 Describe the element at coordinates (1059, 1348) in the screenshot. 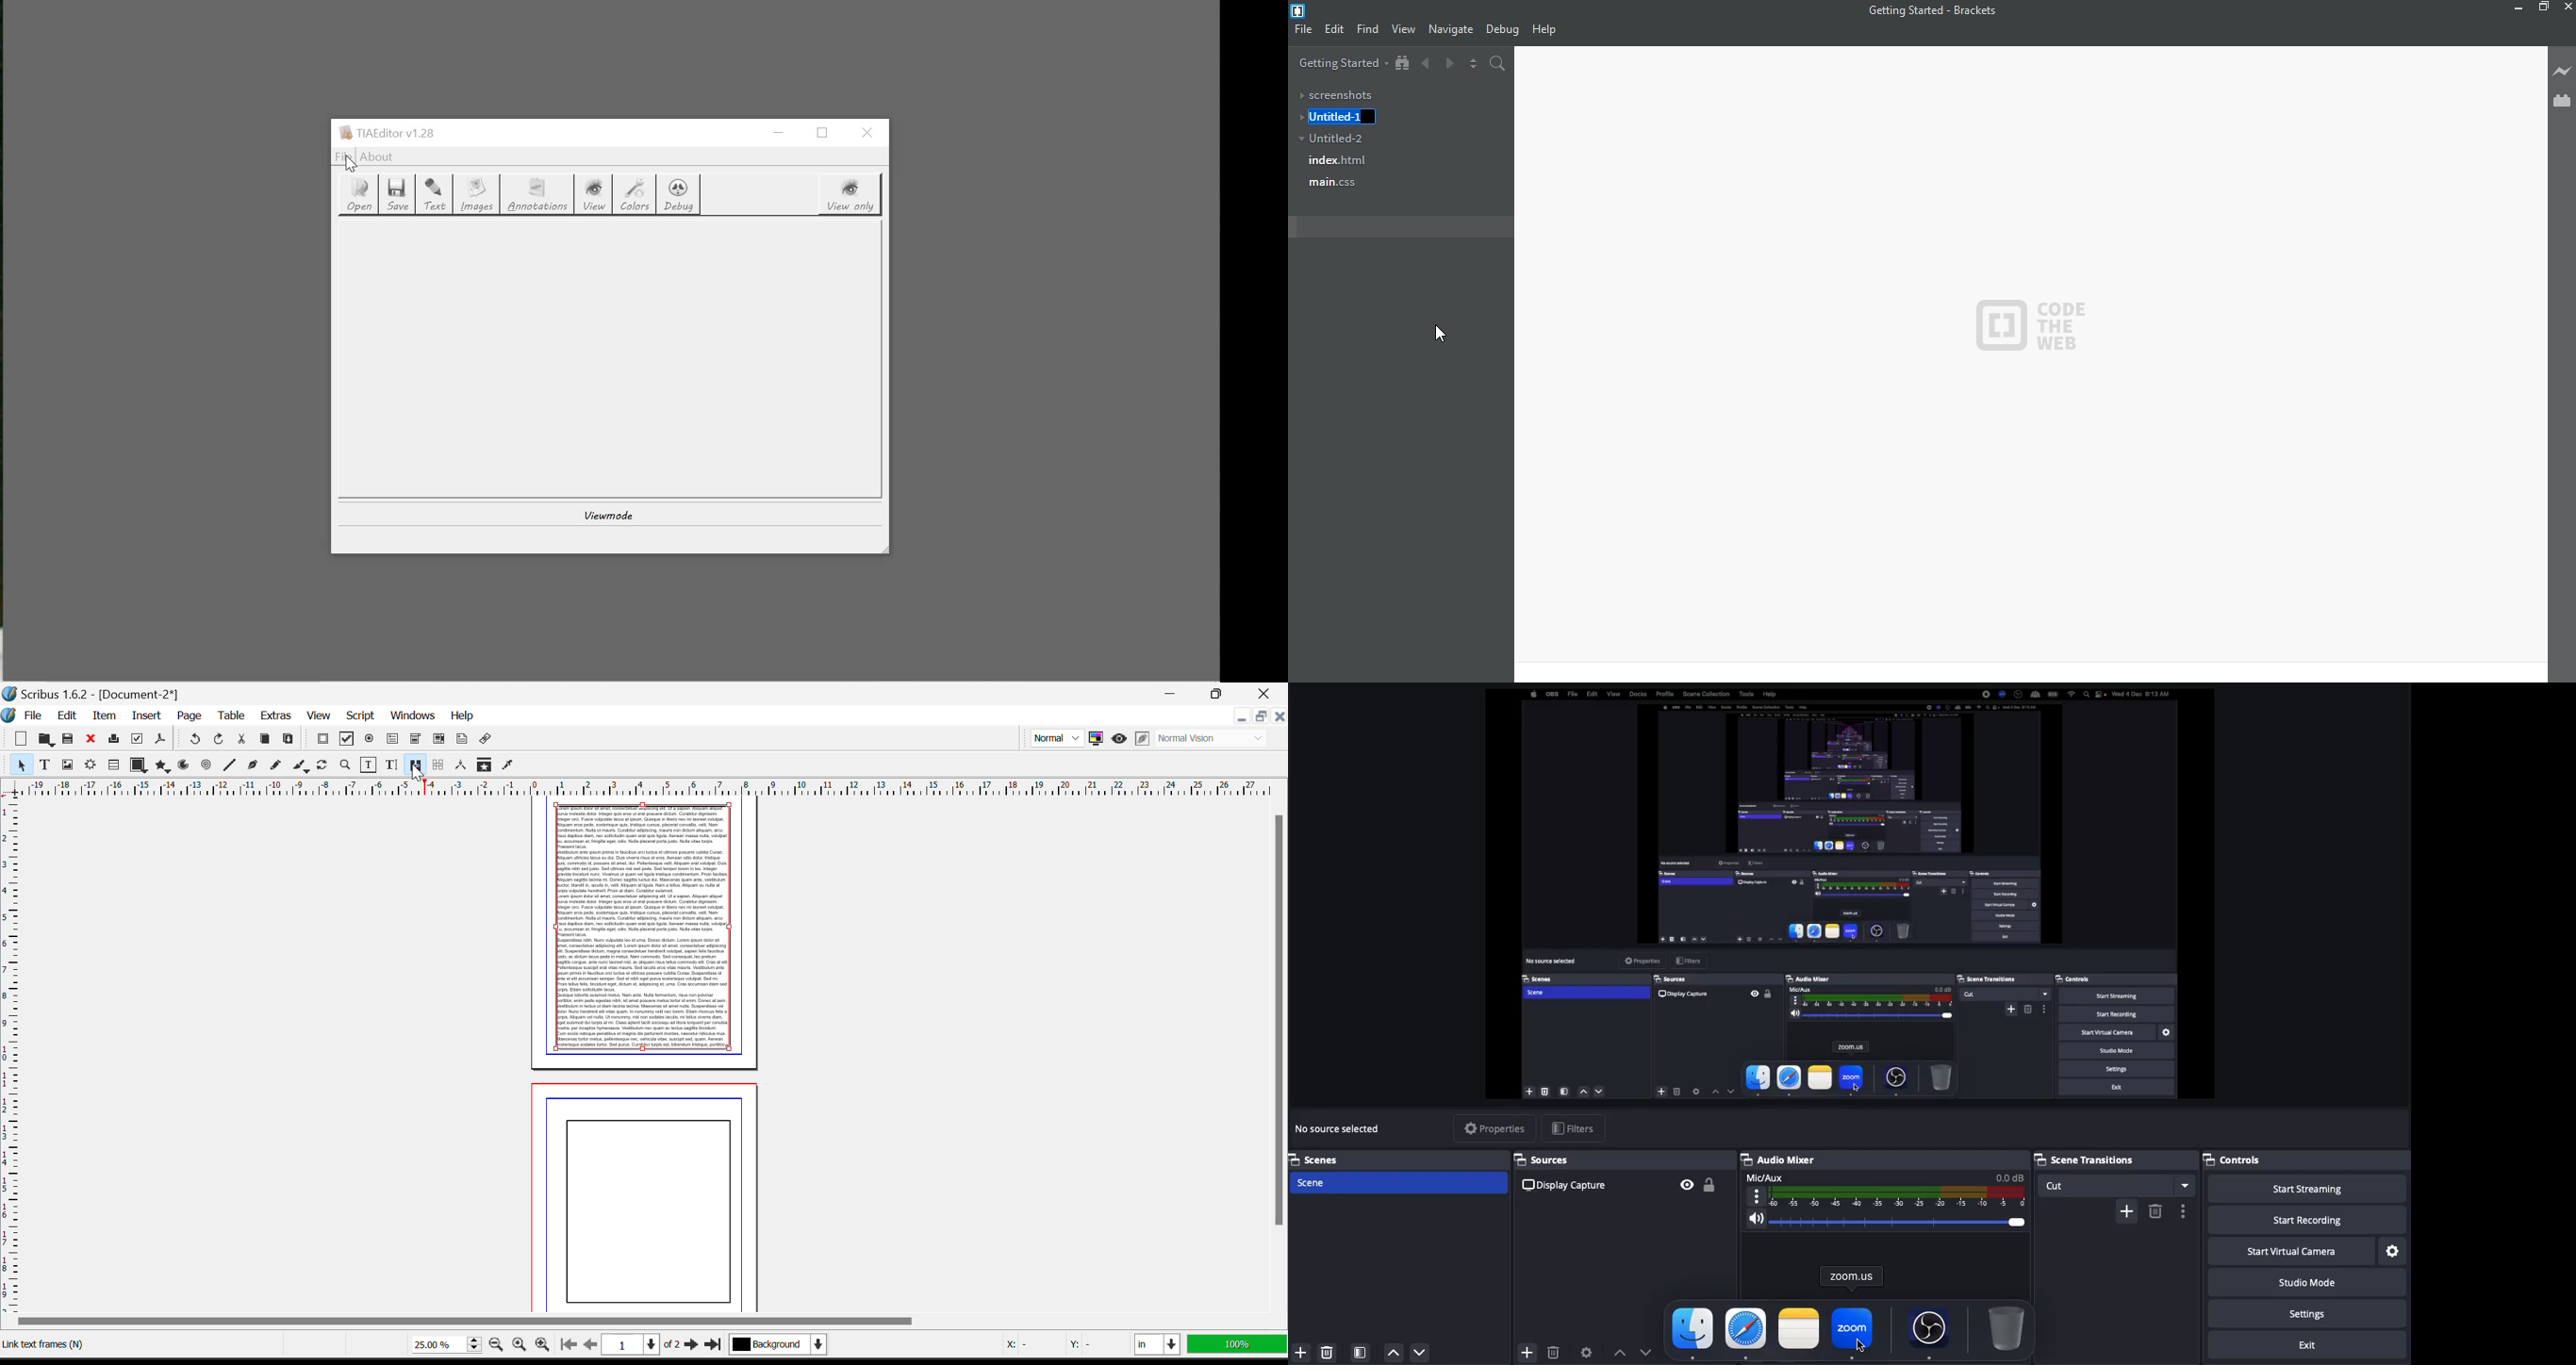

I see `X:  Y:` at that location.